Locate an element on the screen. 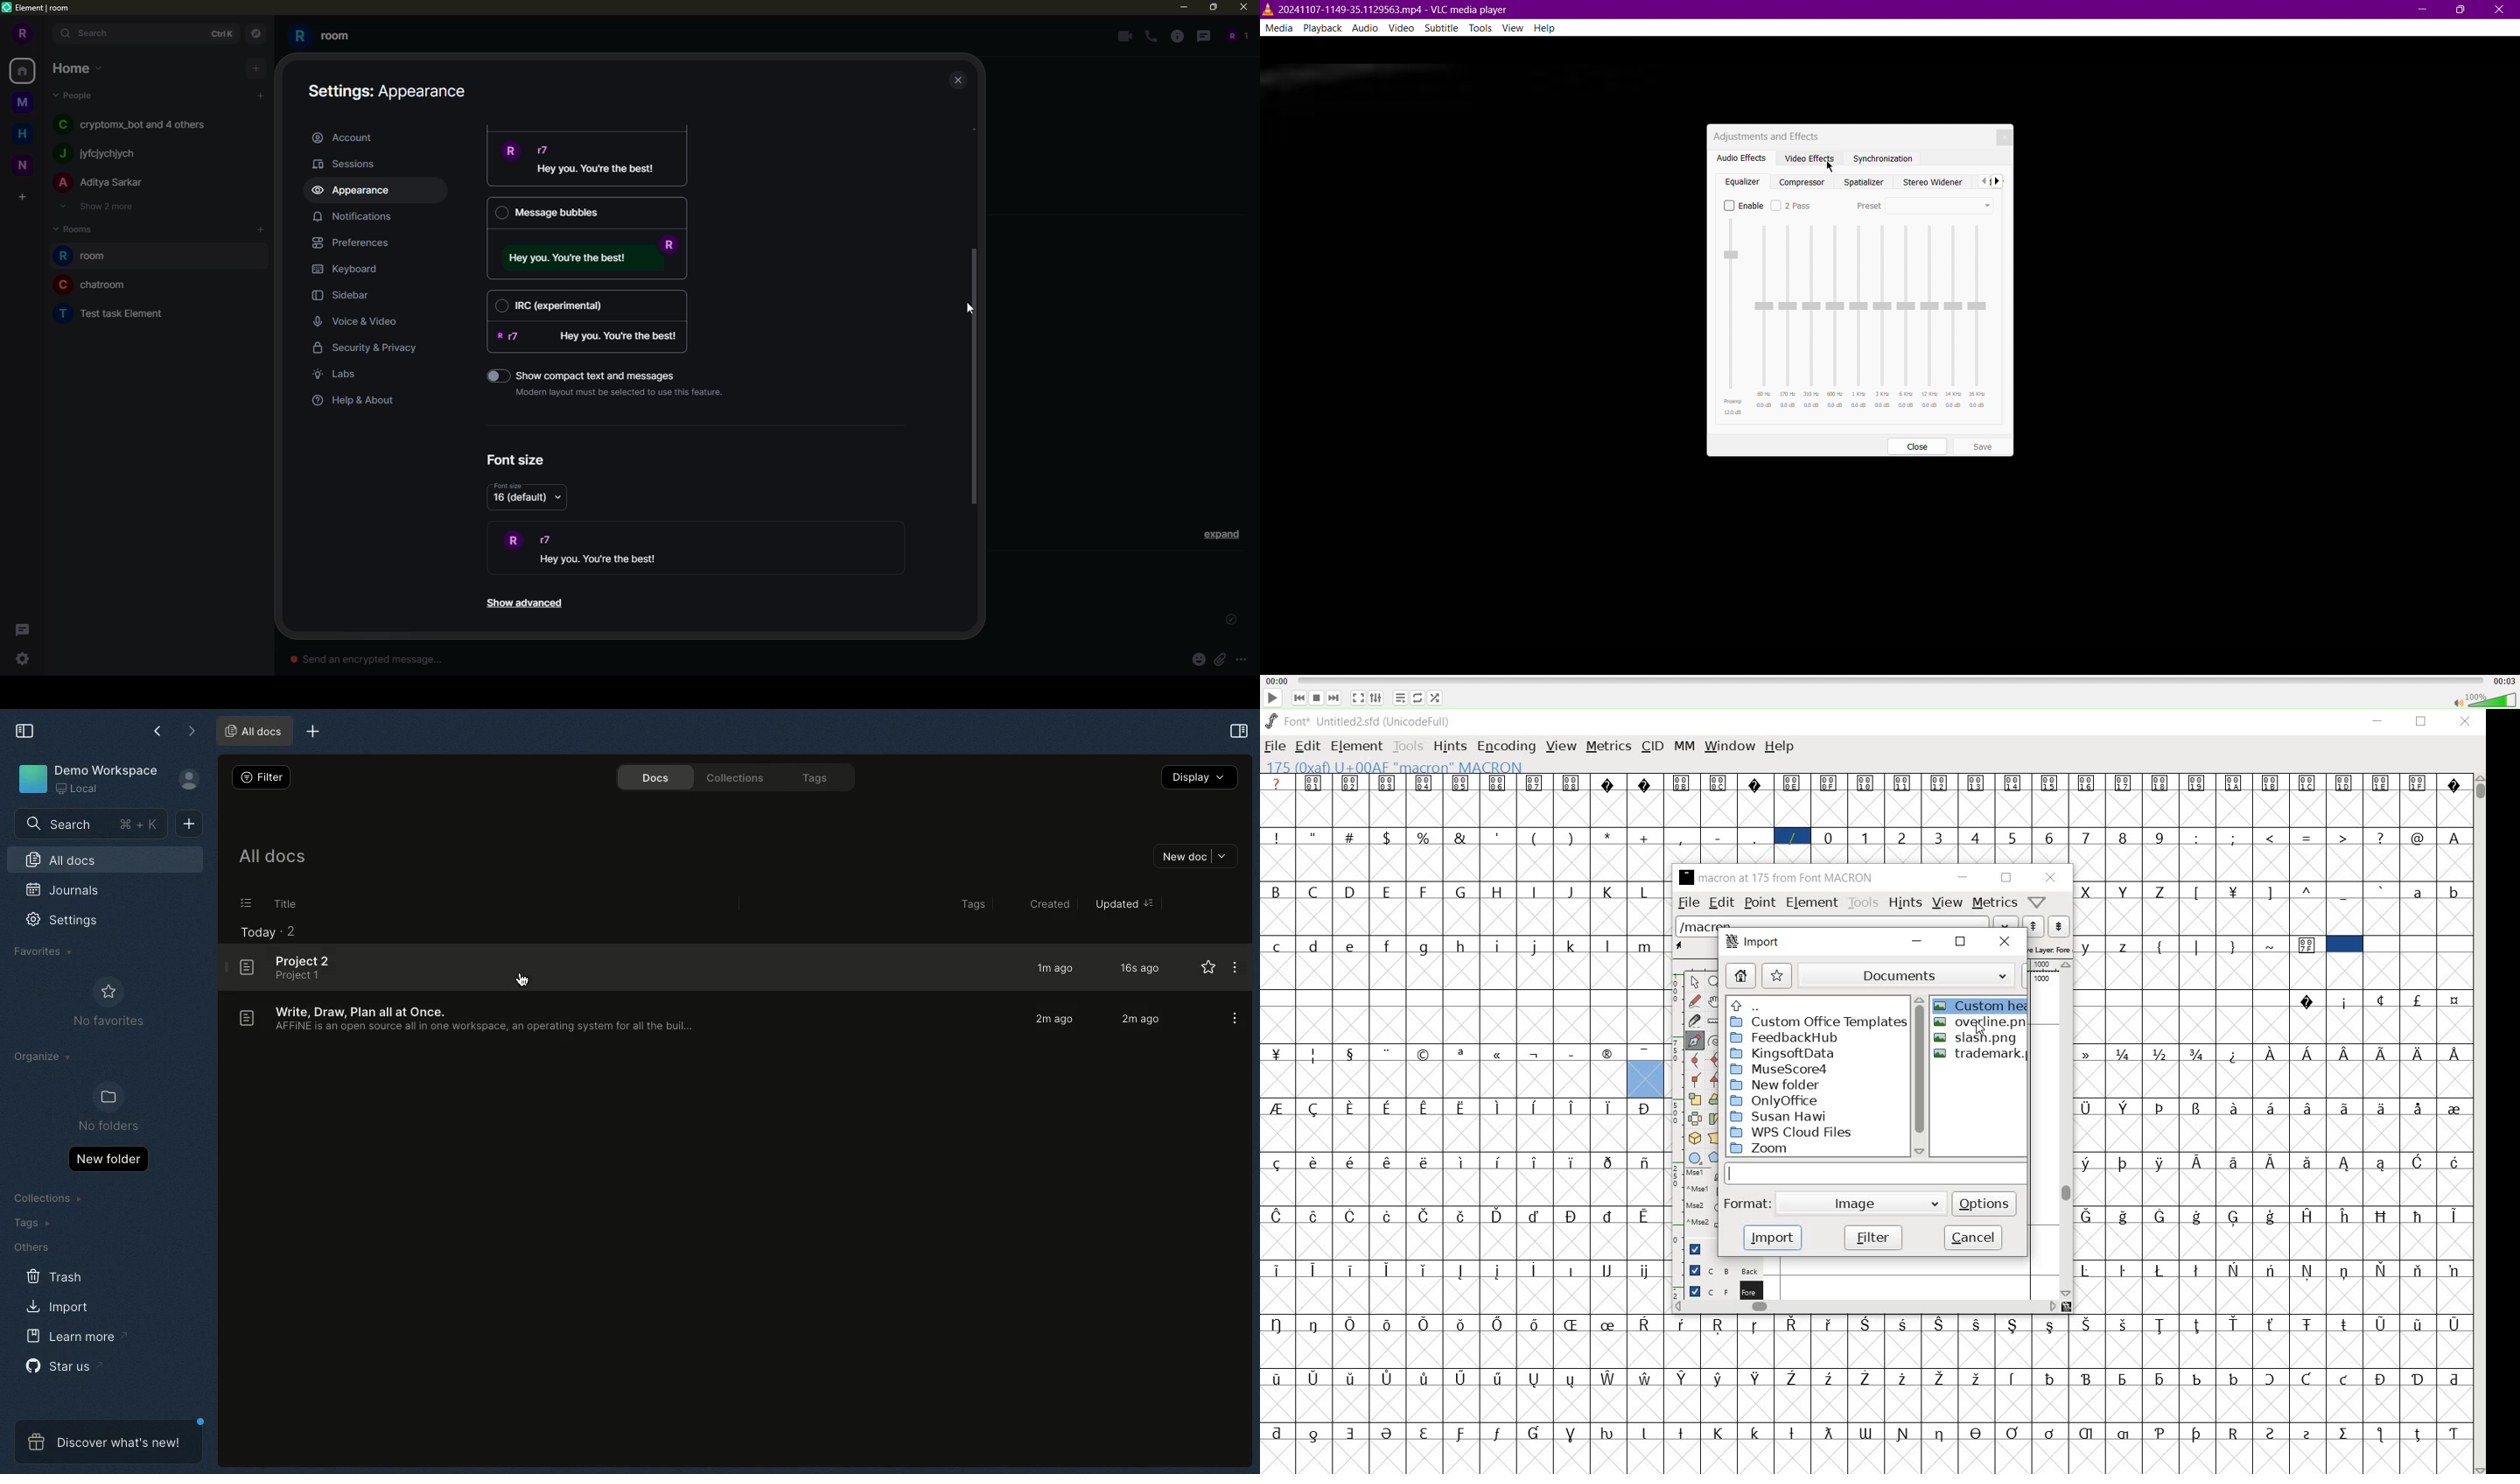  Symbol is located at coordinates (1978, 1377).